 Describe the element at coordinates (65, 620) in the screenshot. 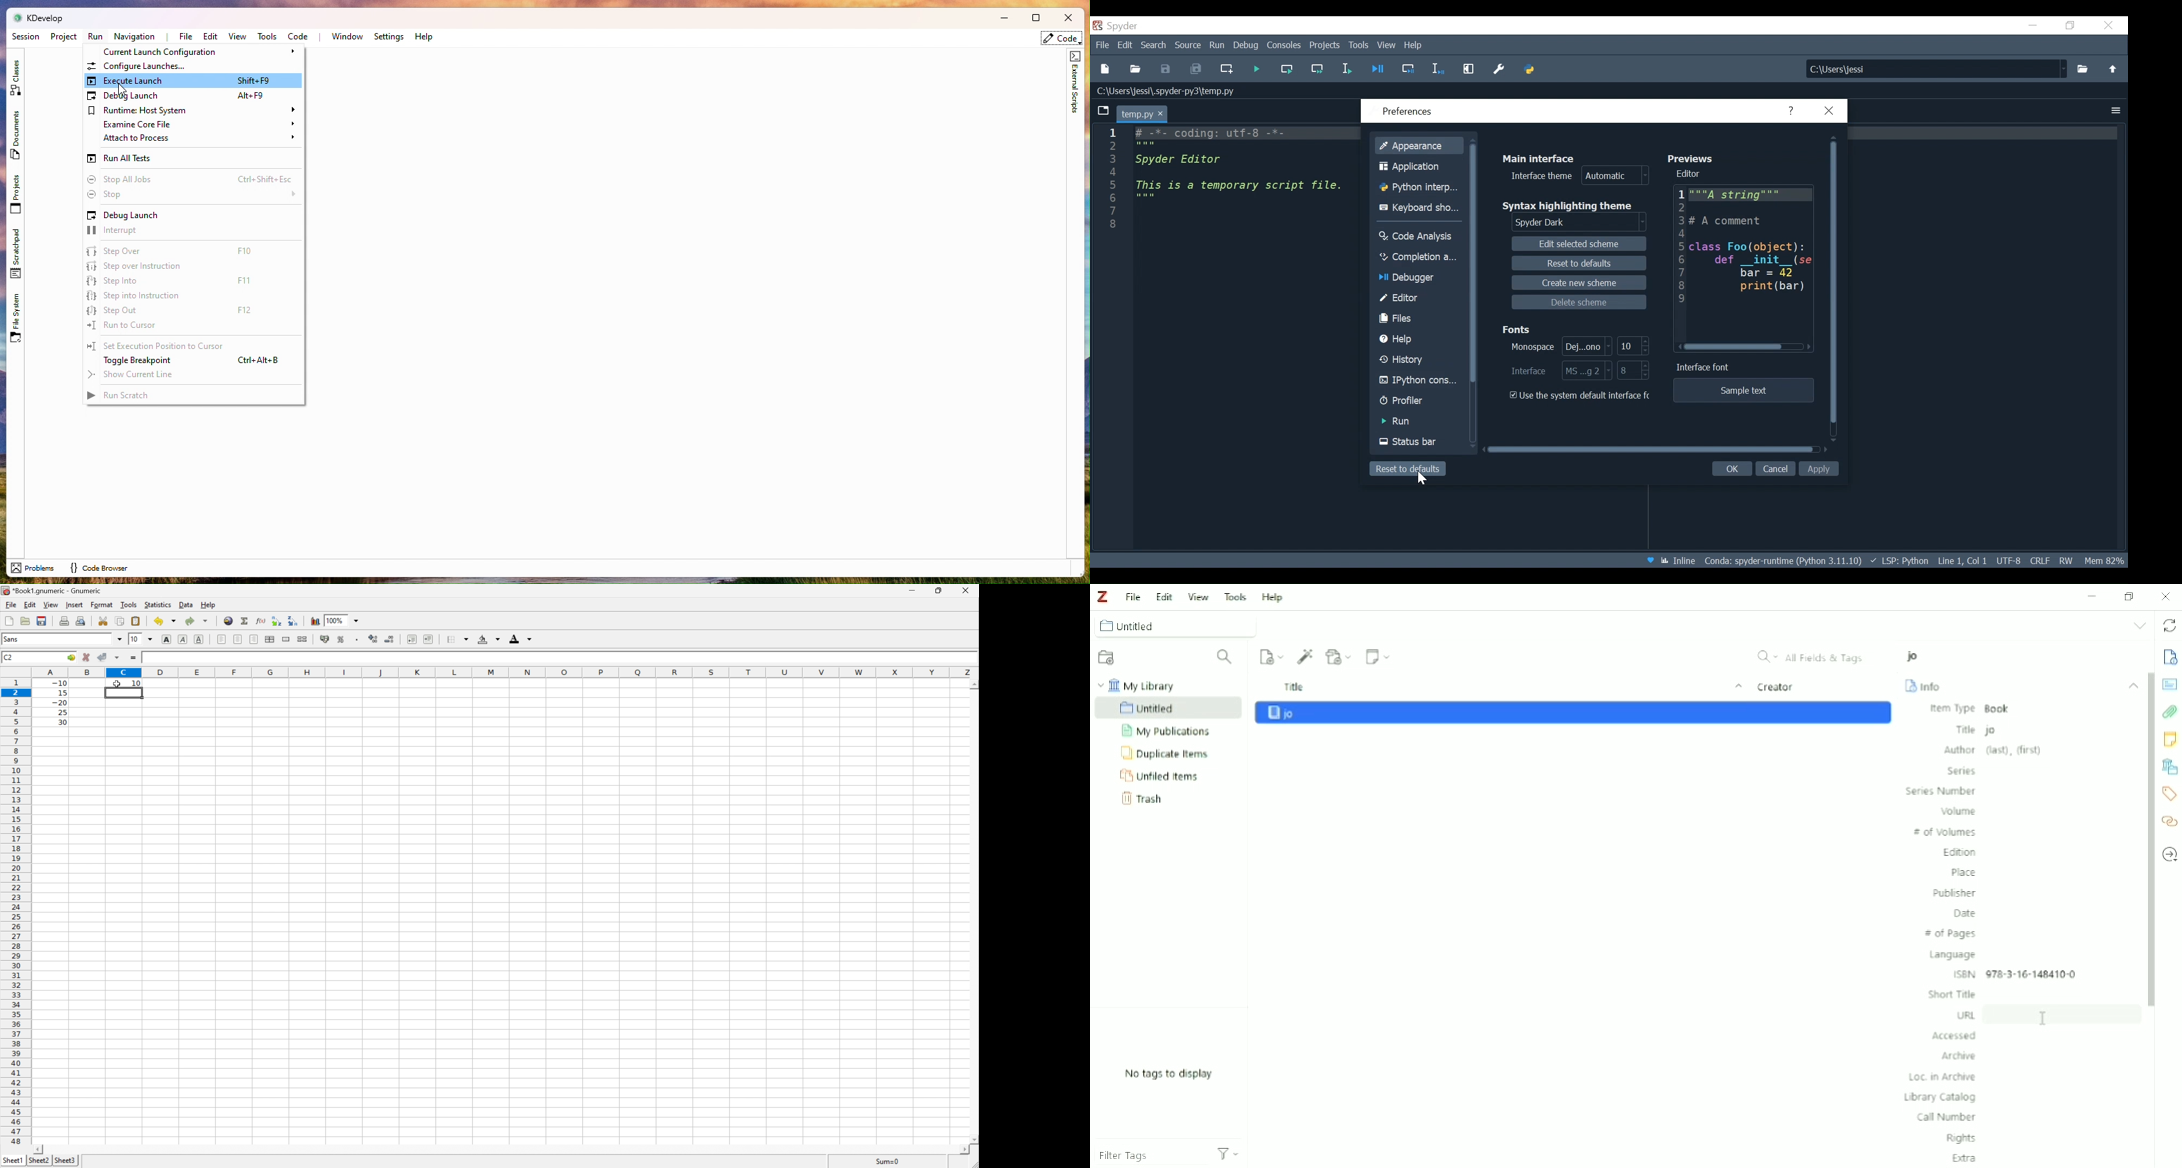

I see `Print the current File` at that location.